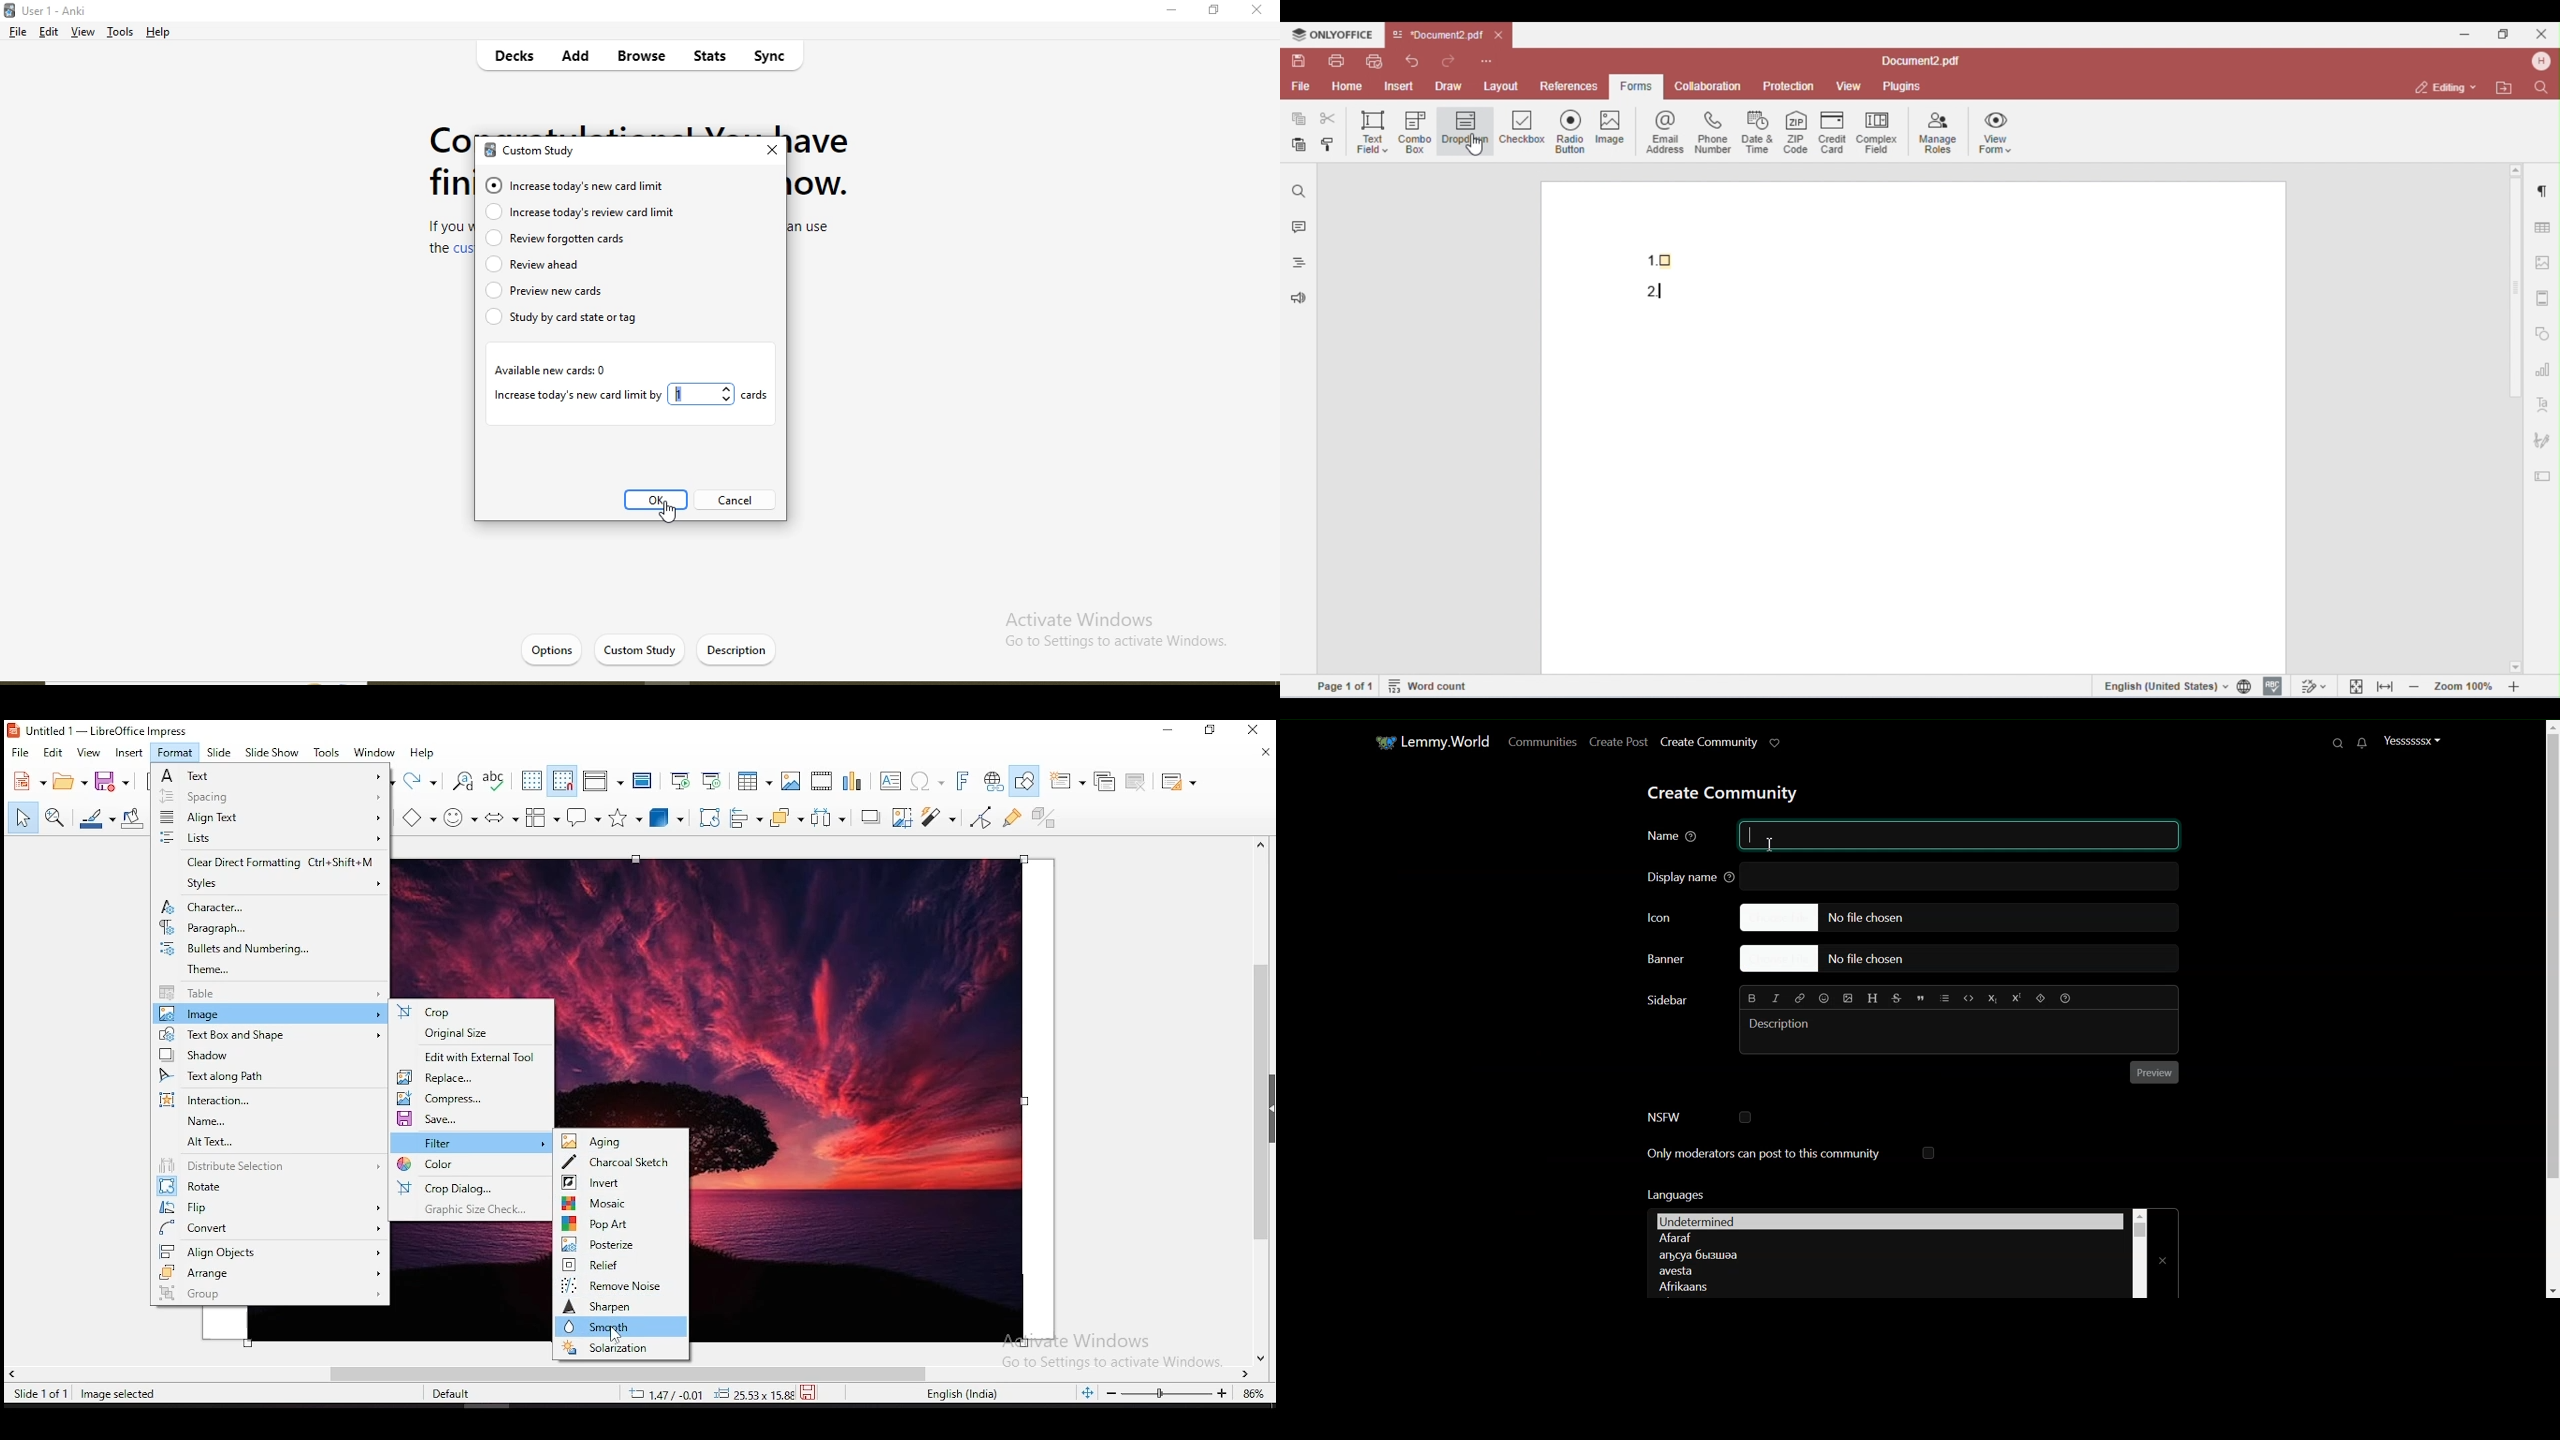  I want to click on edit, so click(50, 34).